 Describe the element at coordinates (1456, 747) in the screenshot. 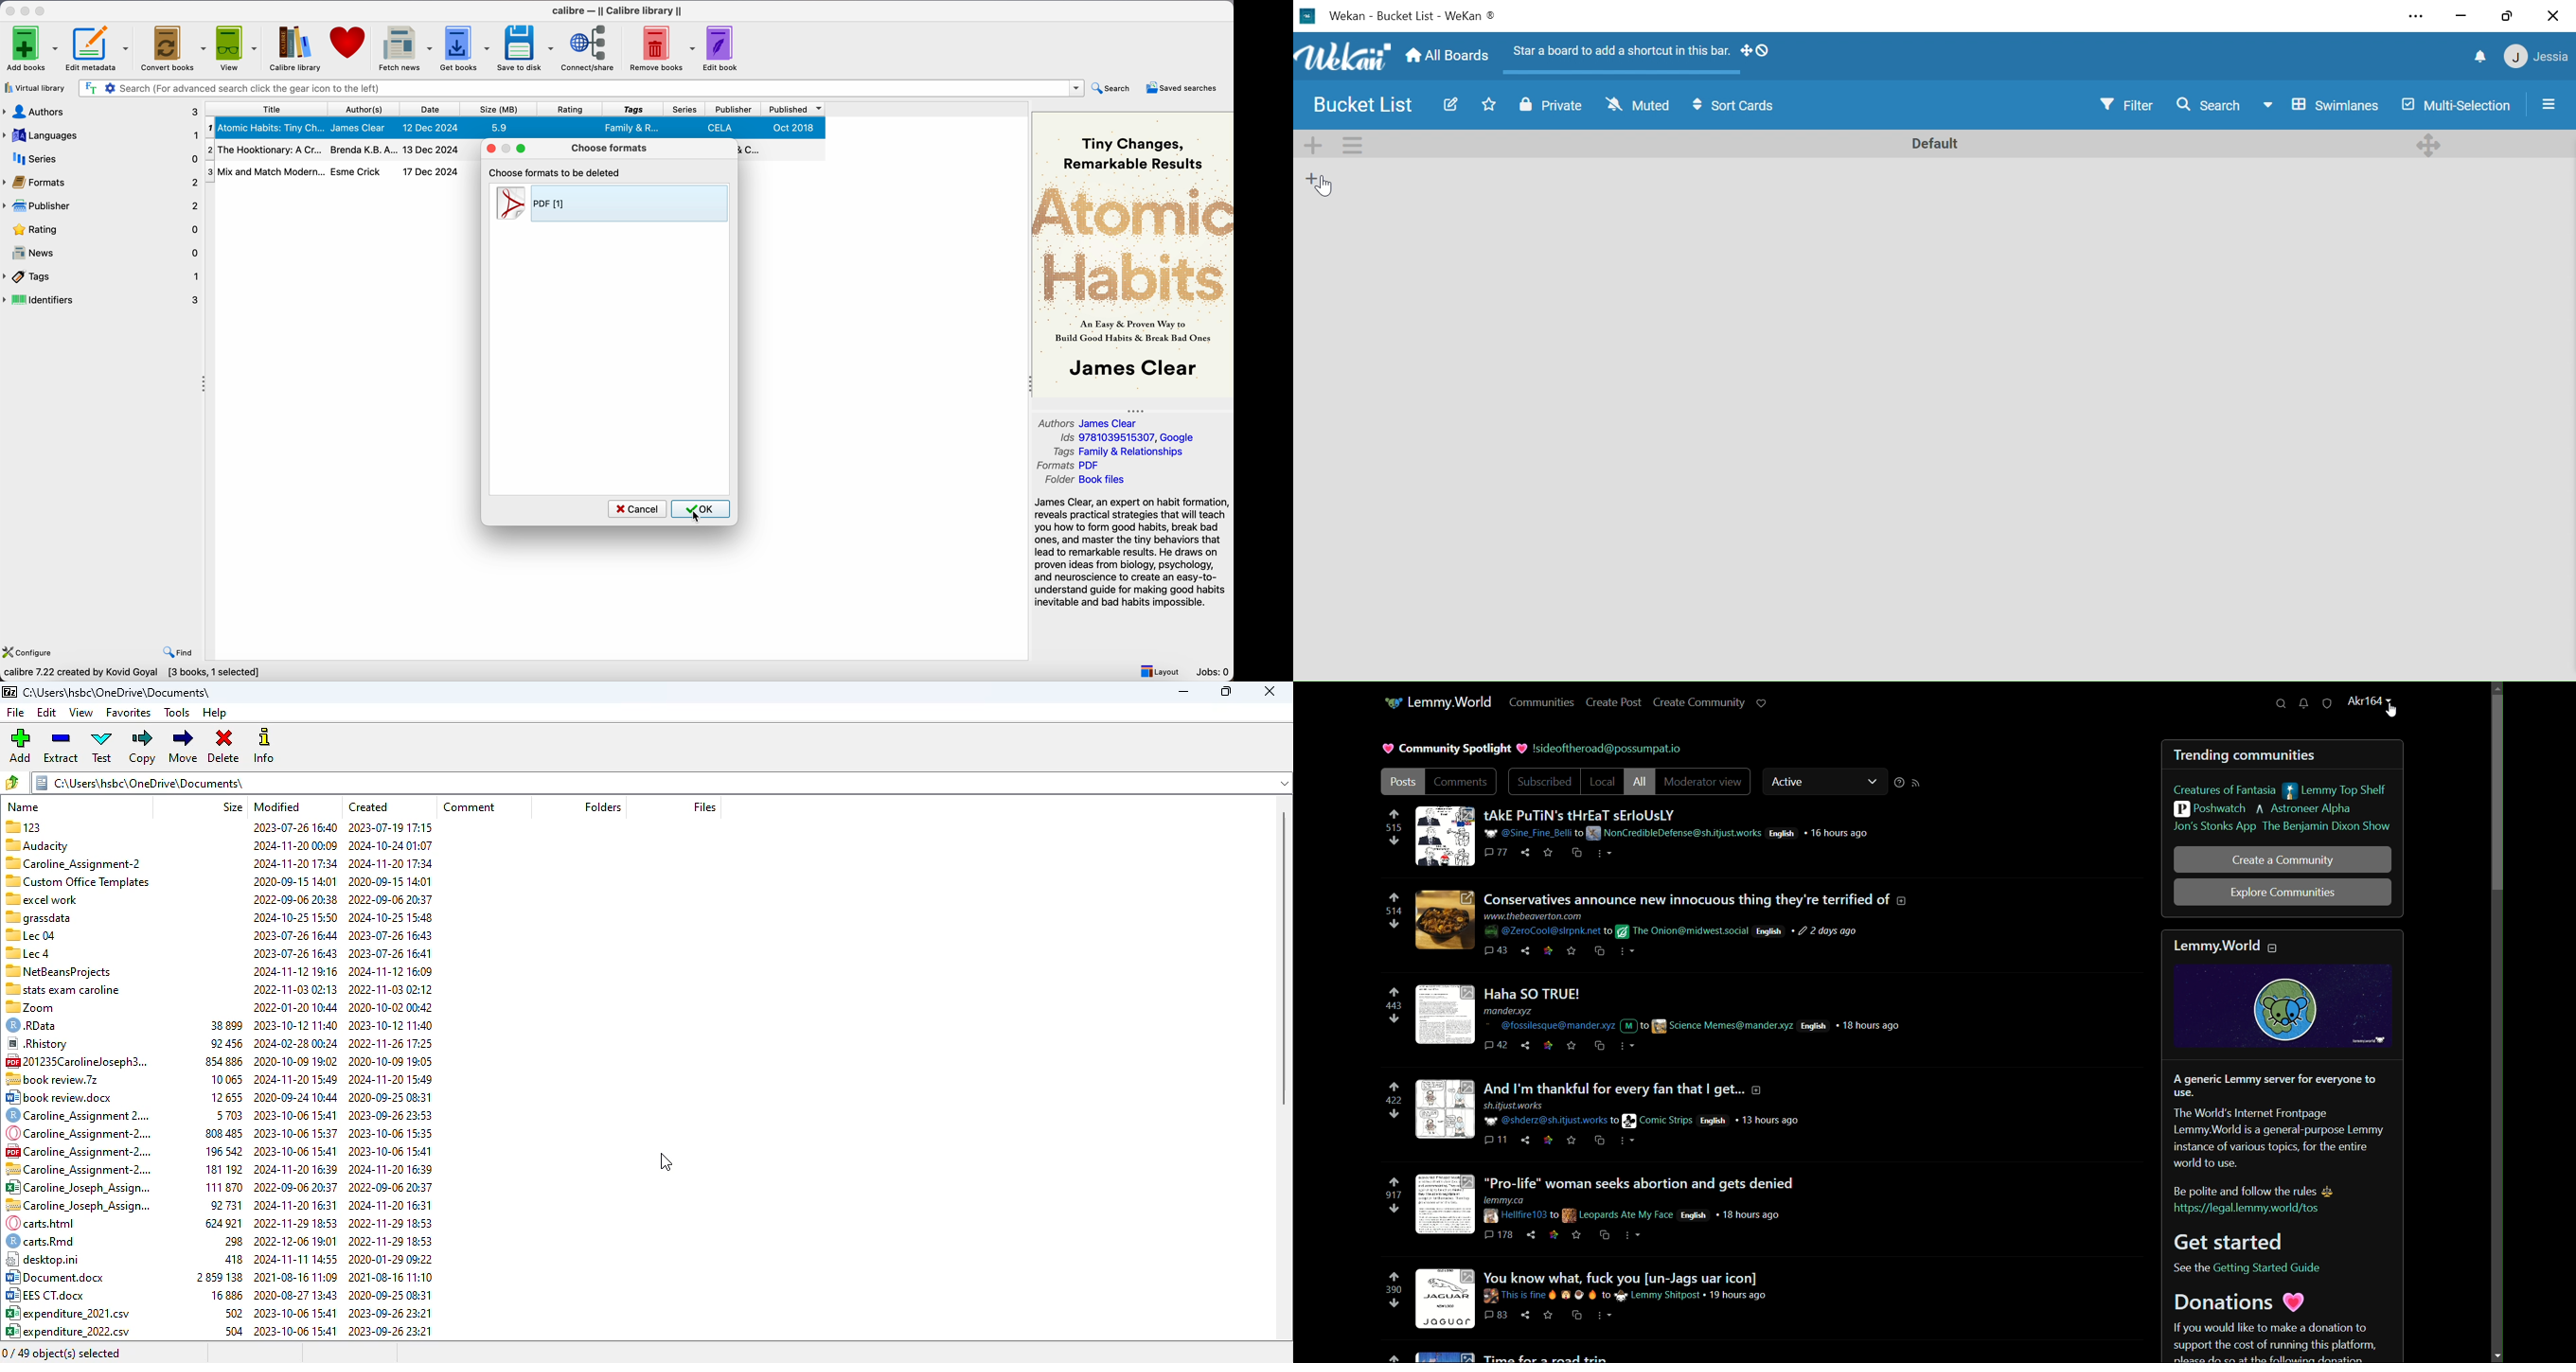

I see `community spotlight` at that location.